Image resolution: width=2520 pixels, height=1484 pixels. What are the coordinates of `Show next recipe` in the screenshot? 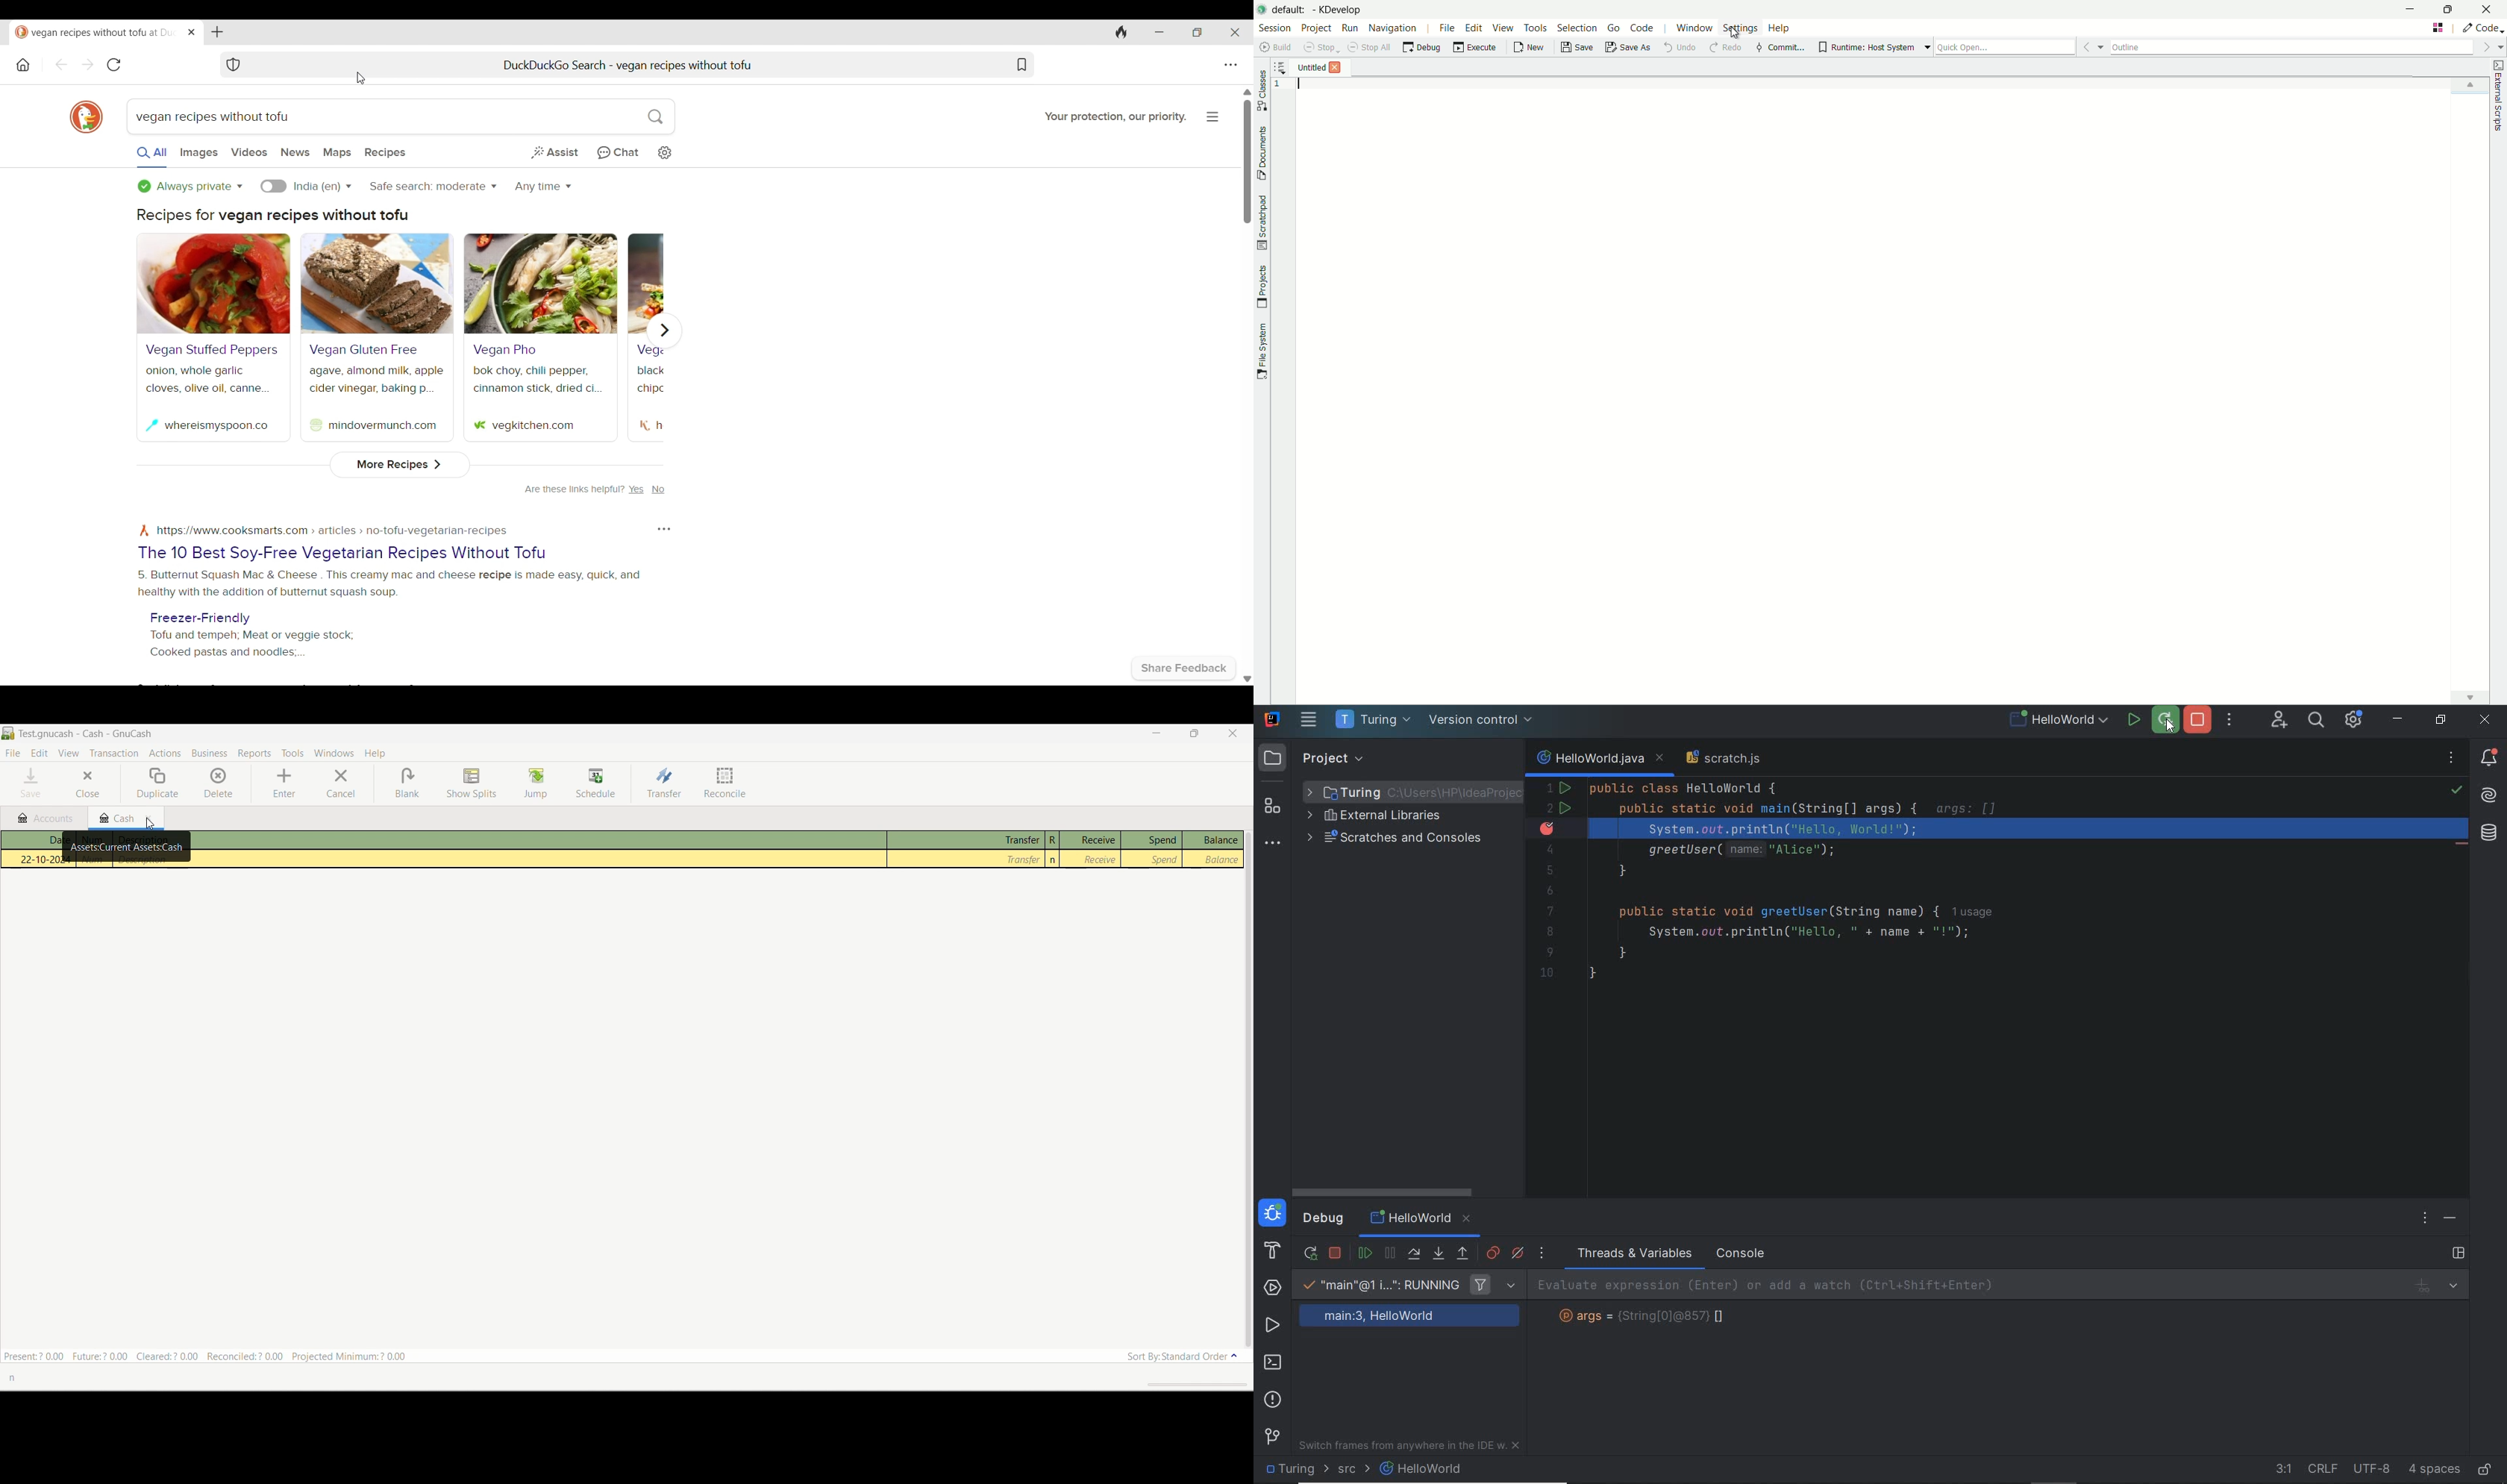 It's located at (664, 330).